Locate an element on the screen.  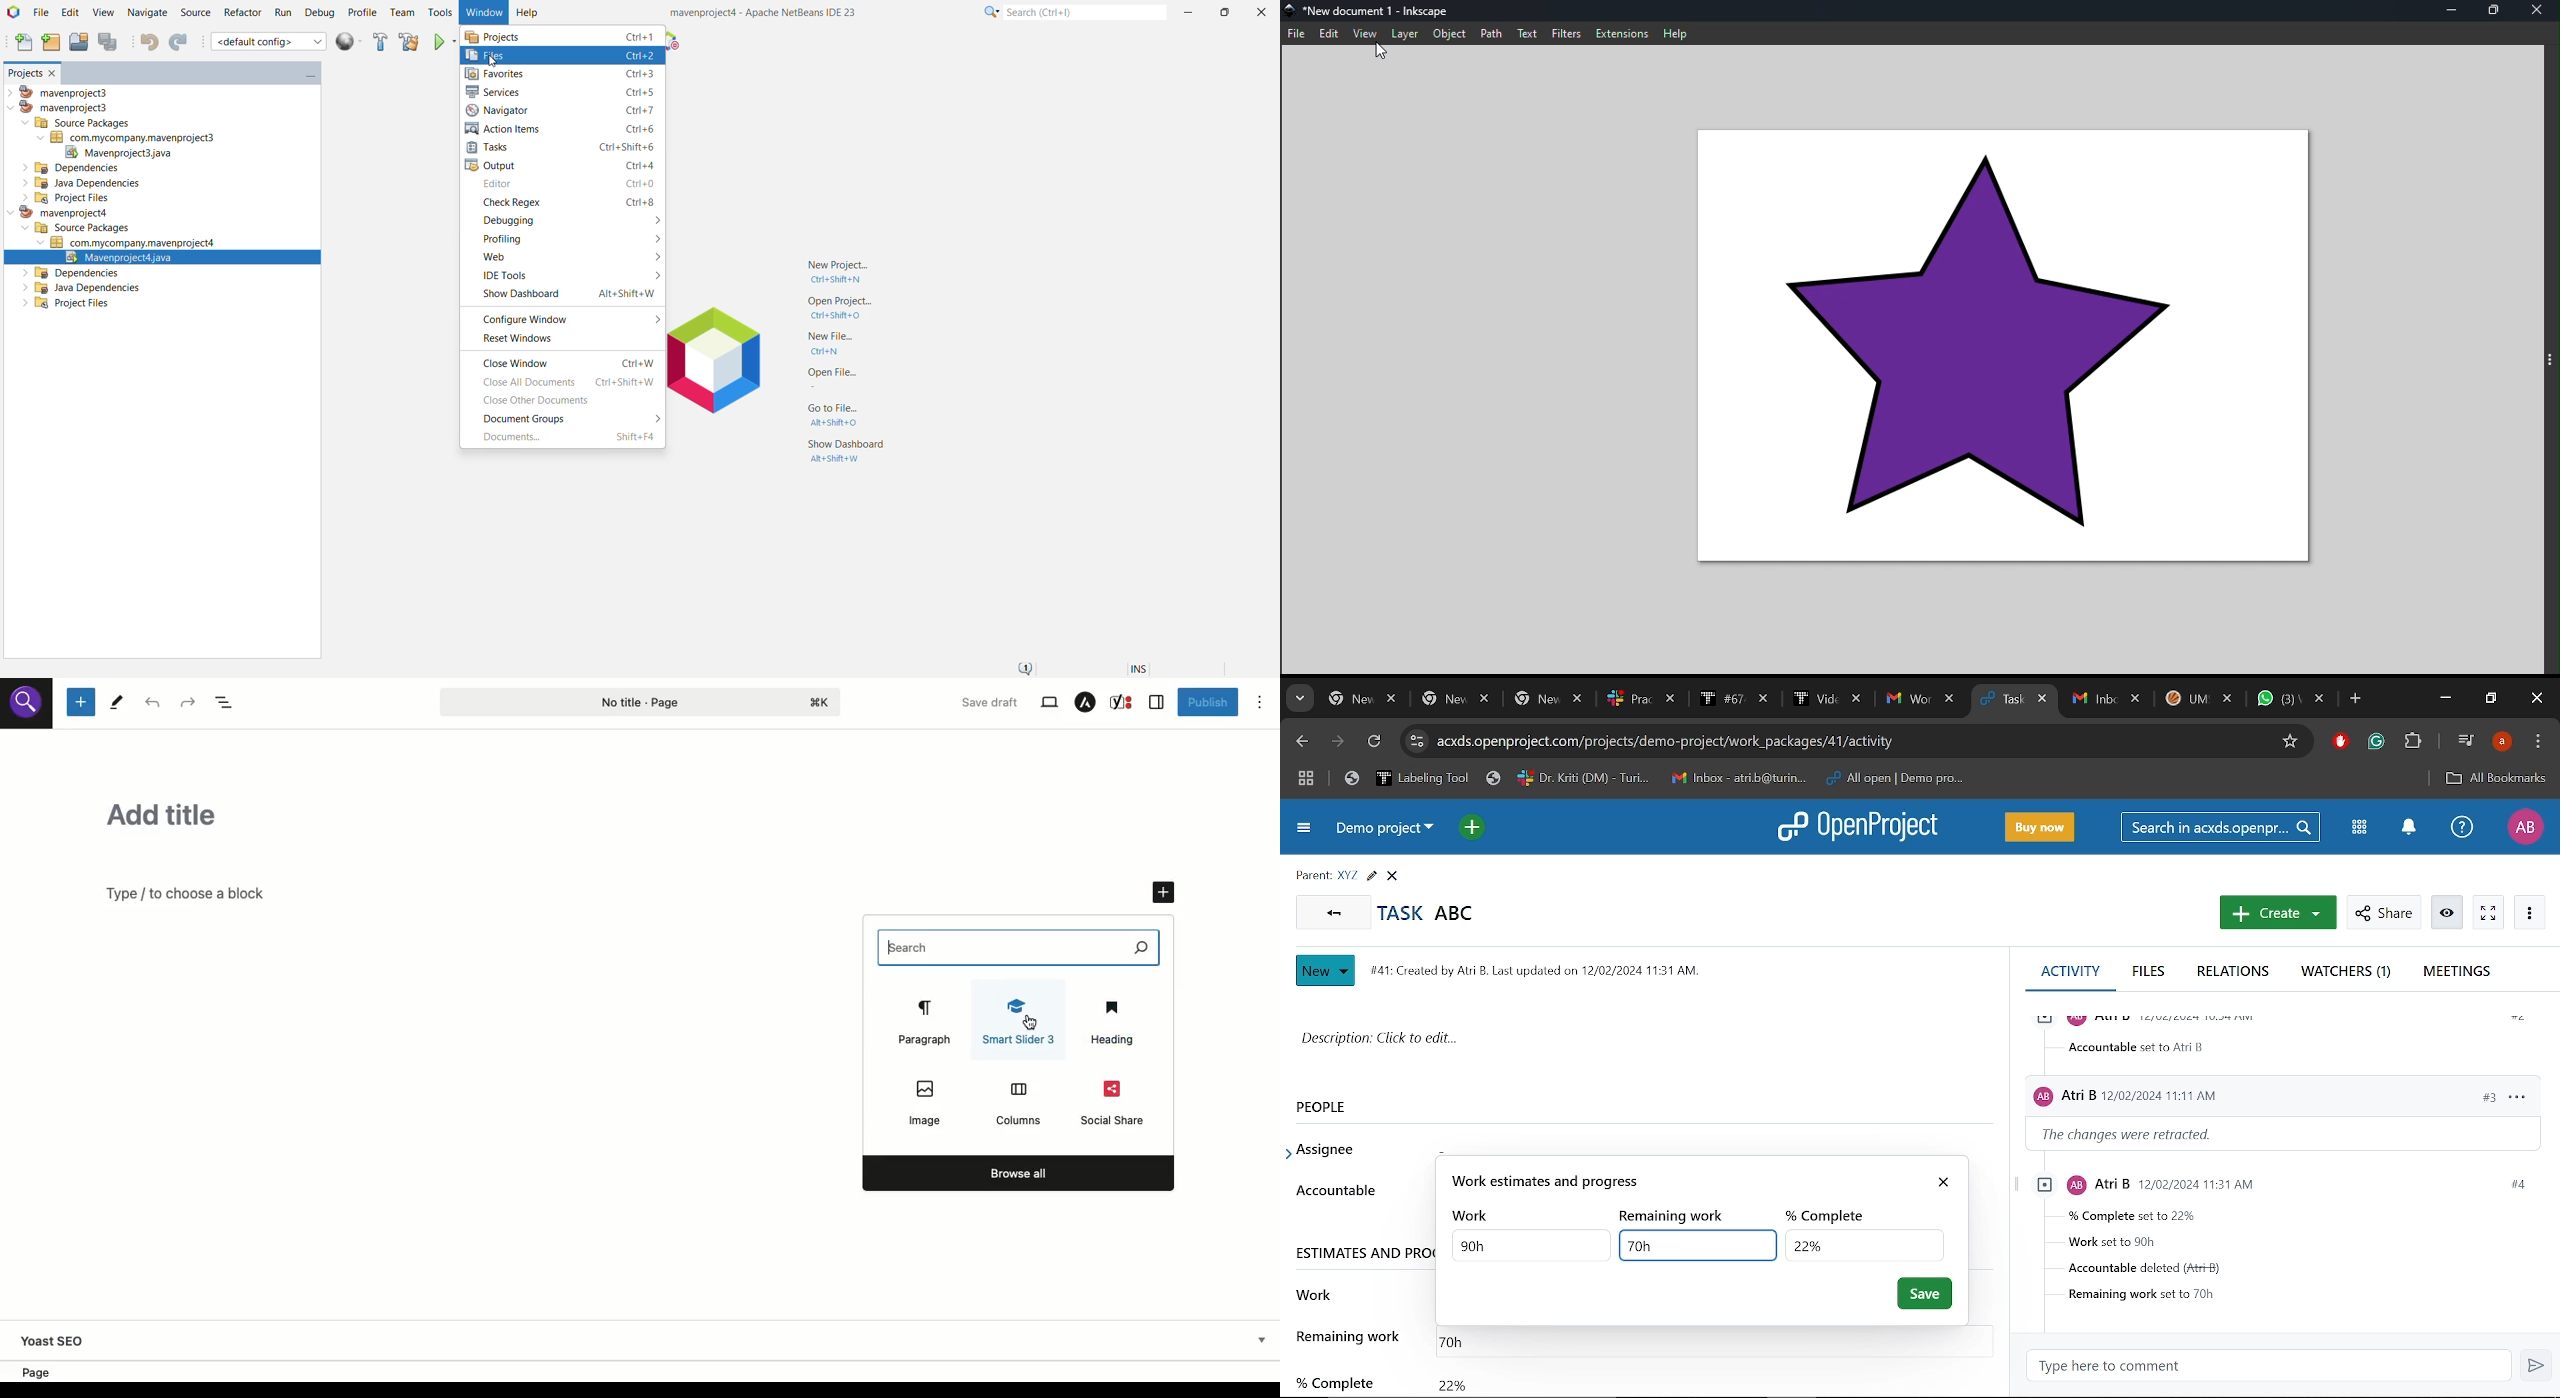
Canvas is located at coordinates (2007, 348).